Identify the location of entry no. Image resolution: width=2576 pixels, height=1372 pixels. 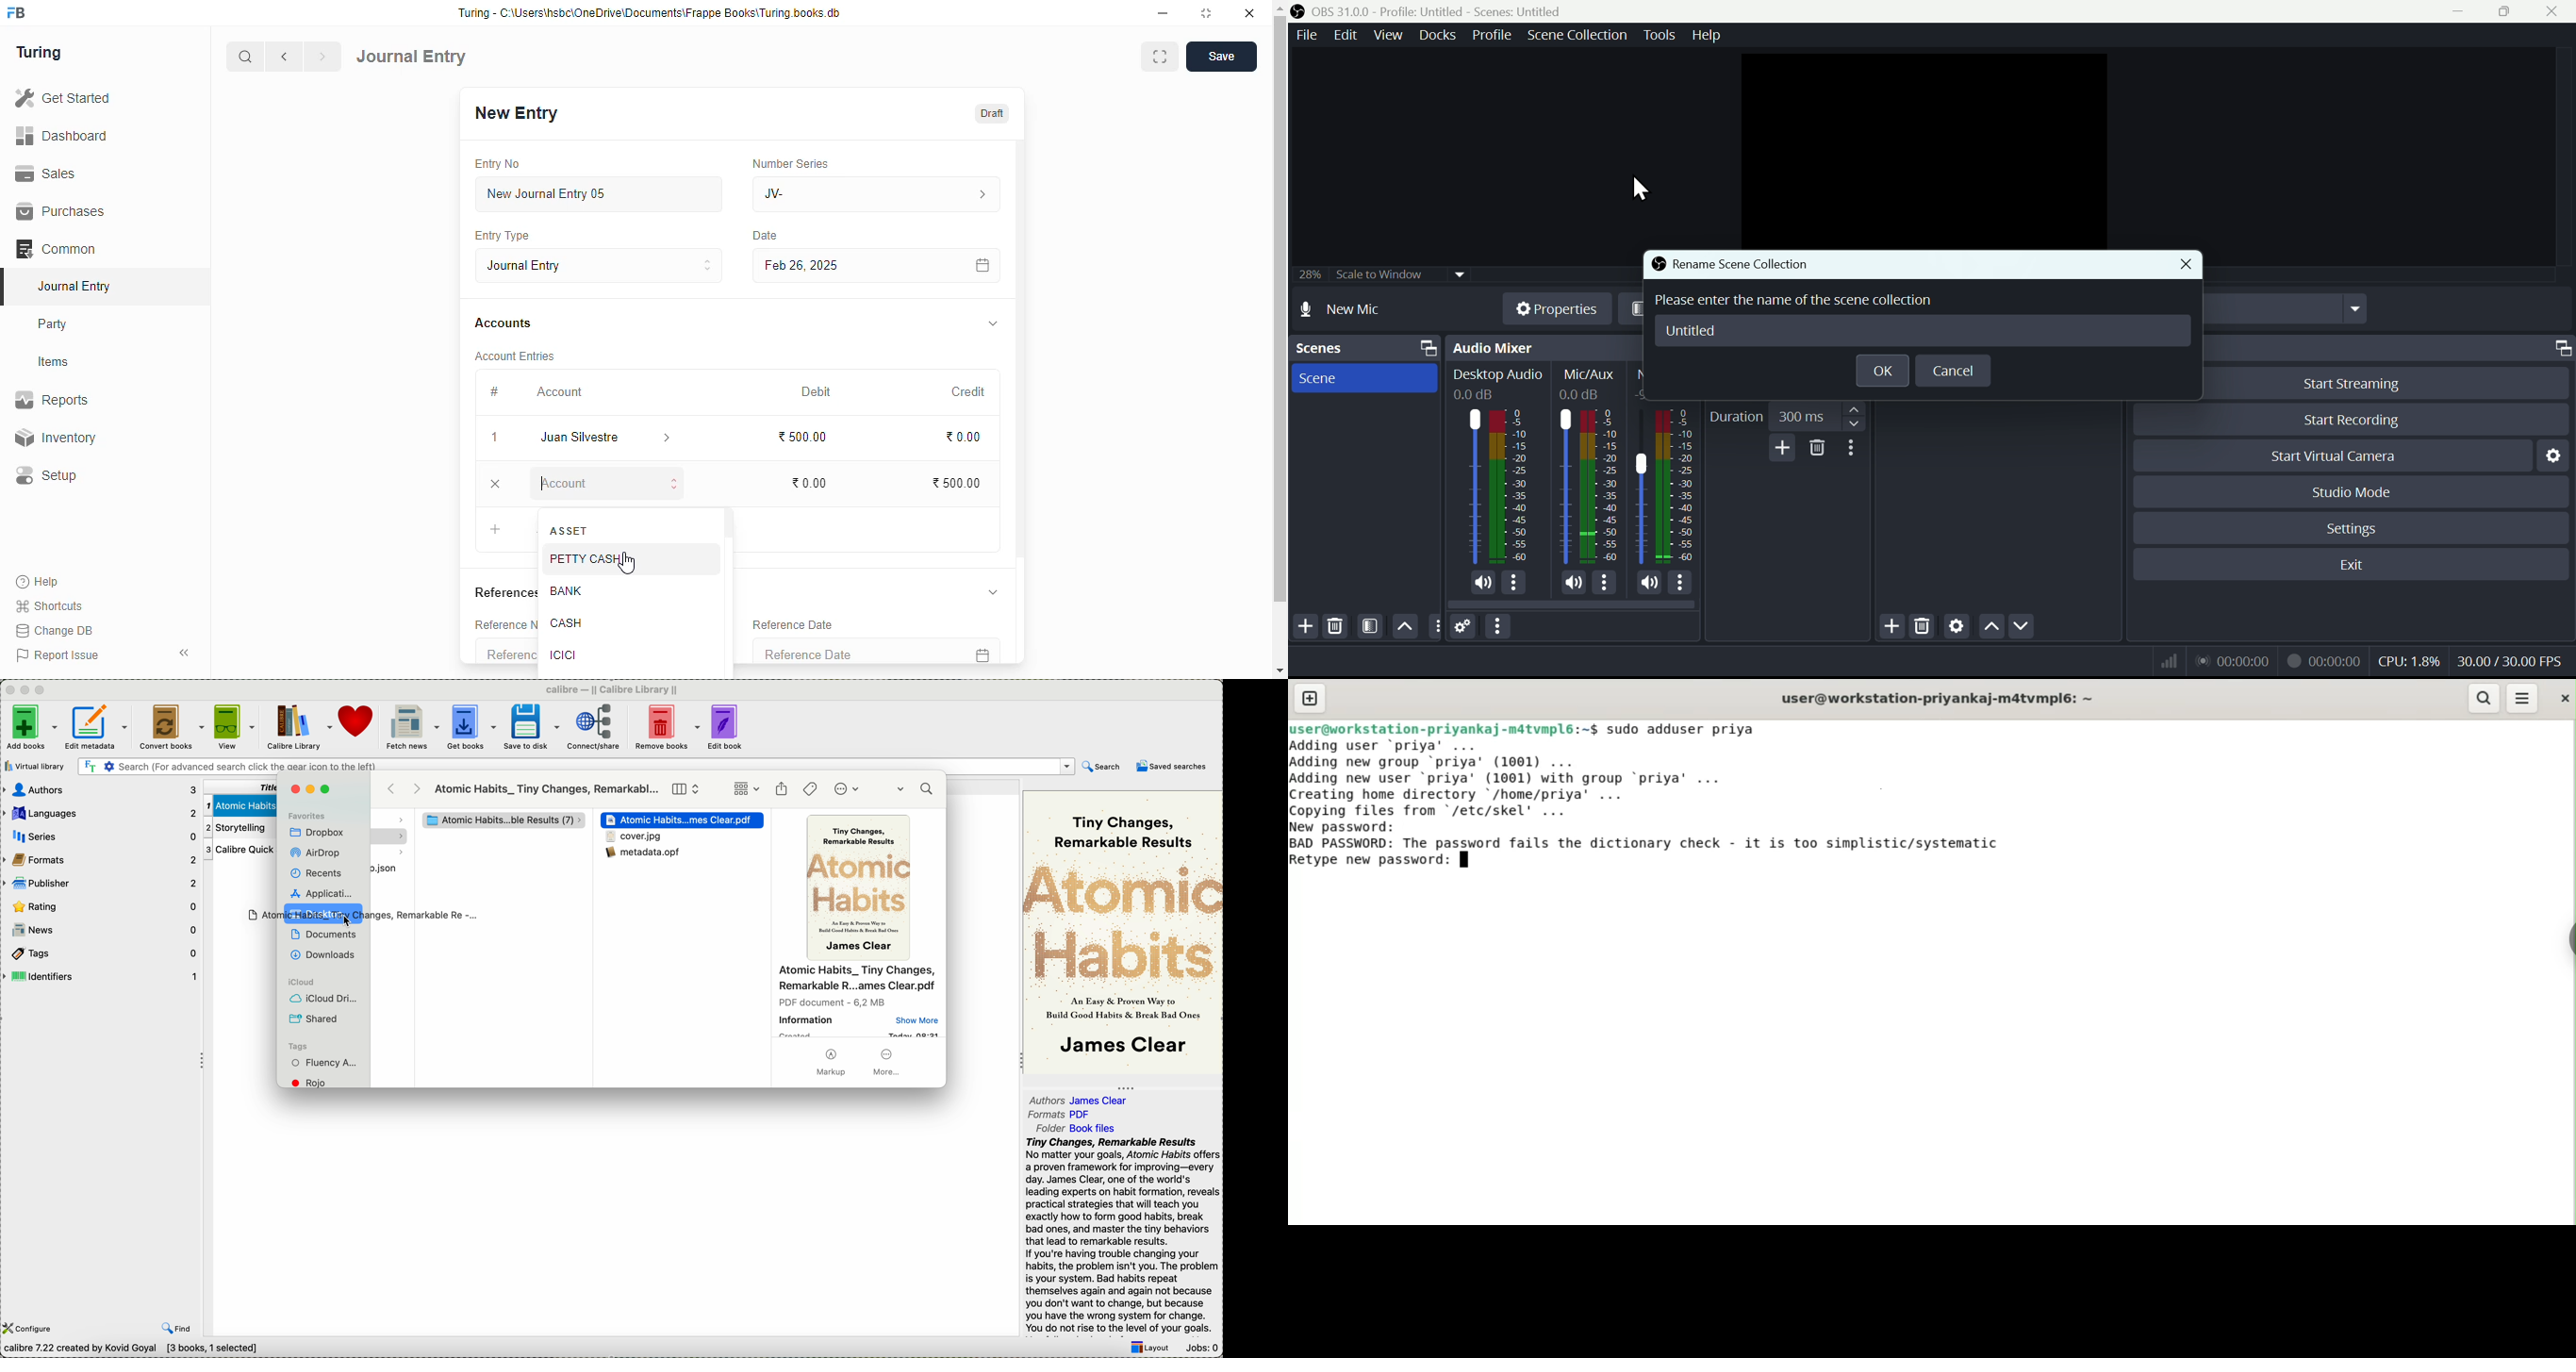
(499, 163).